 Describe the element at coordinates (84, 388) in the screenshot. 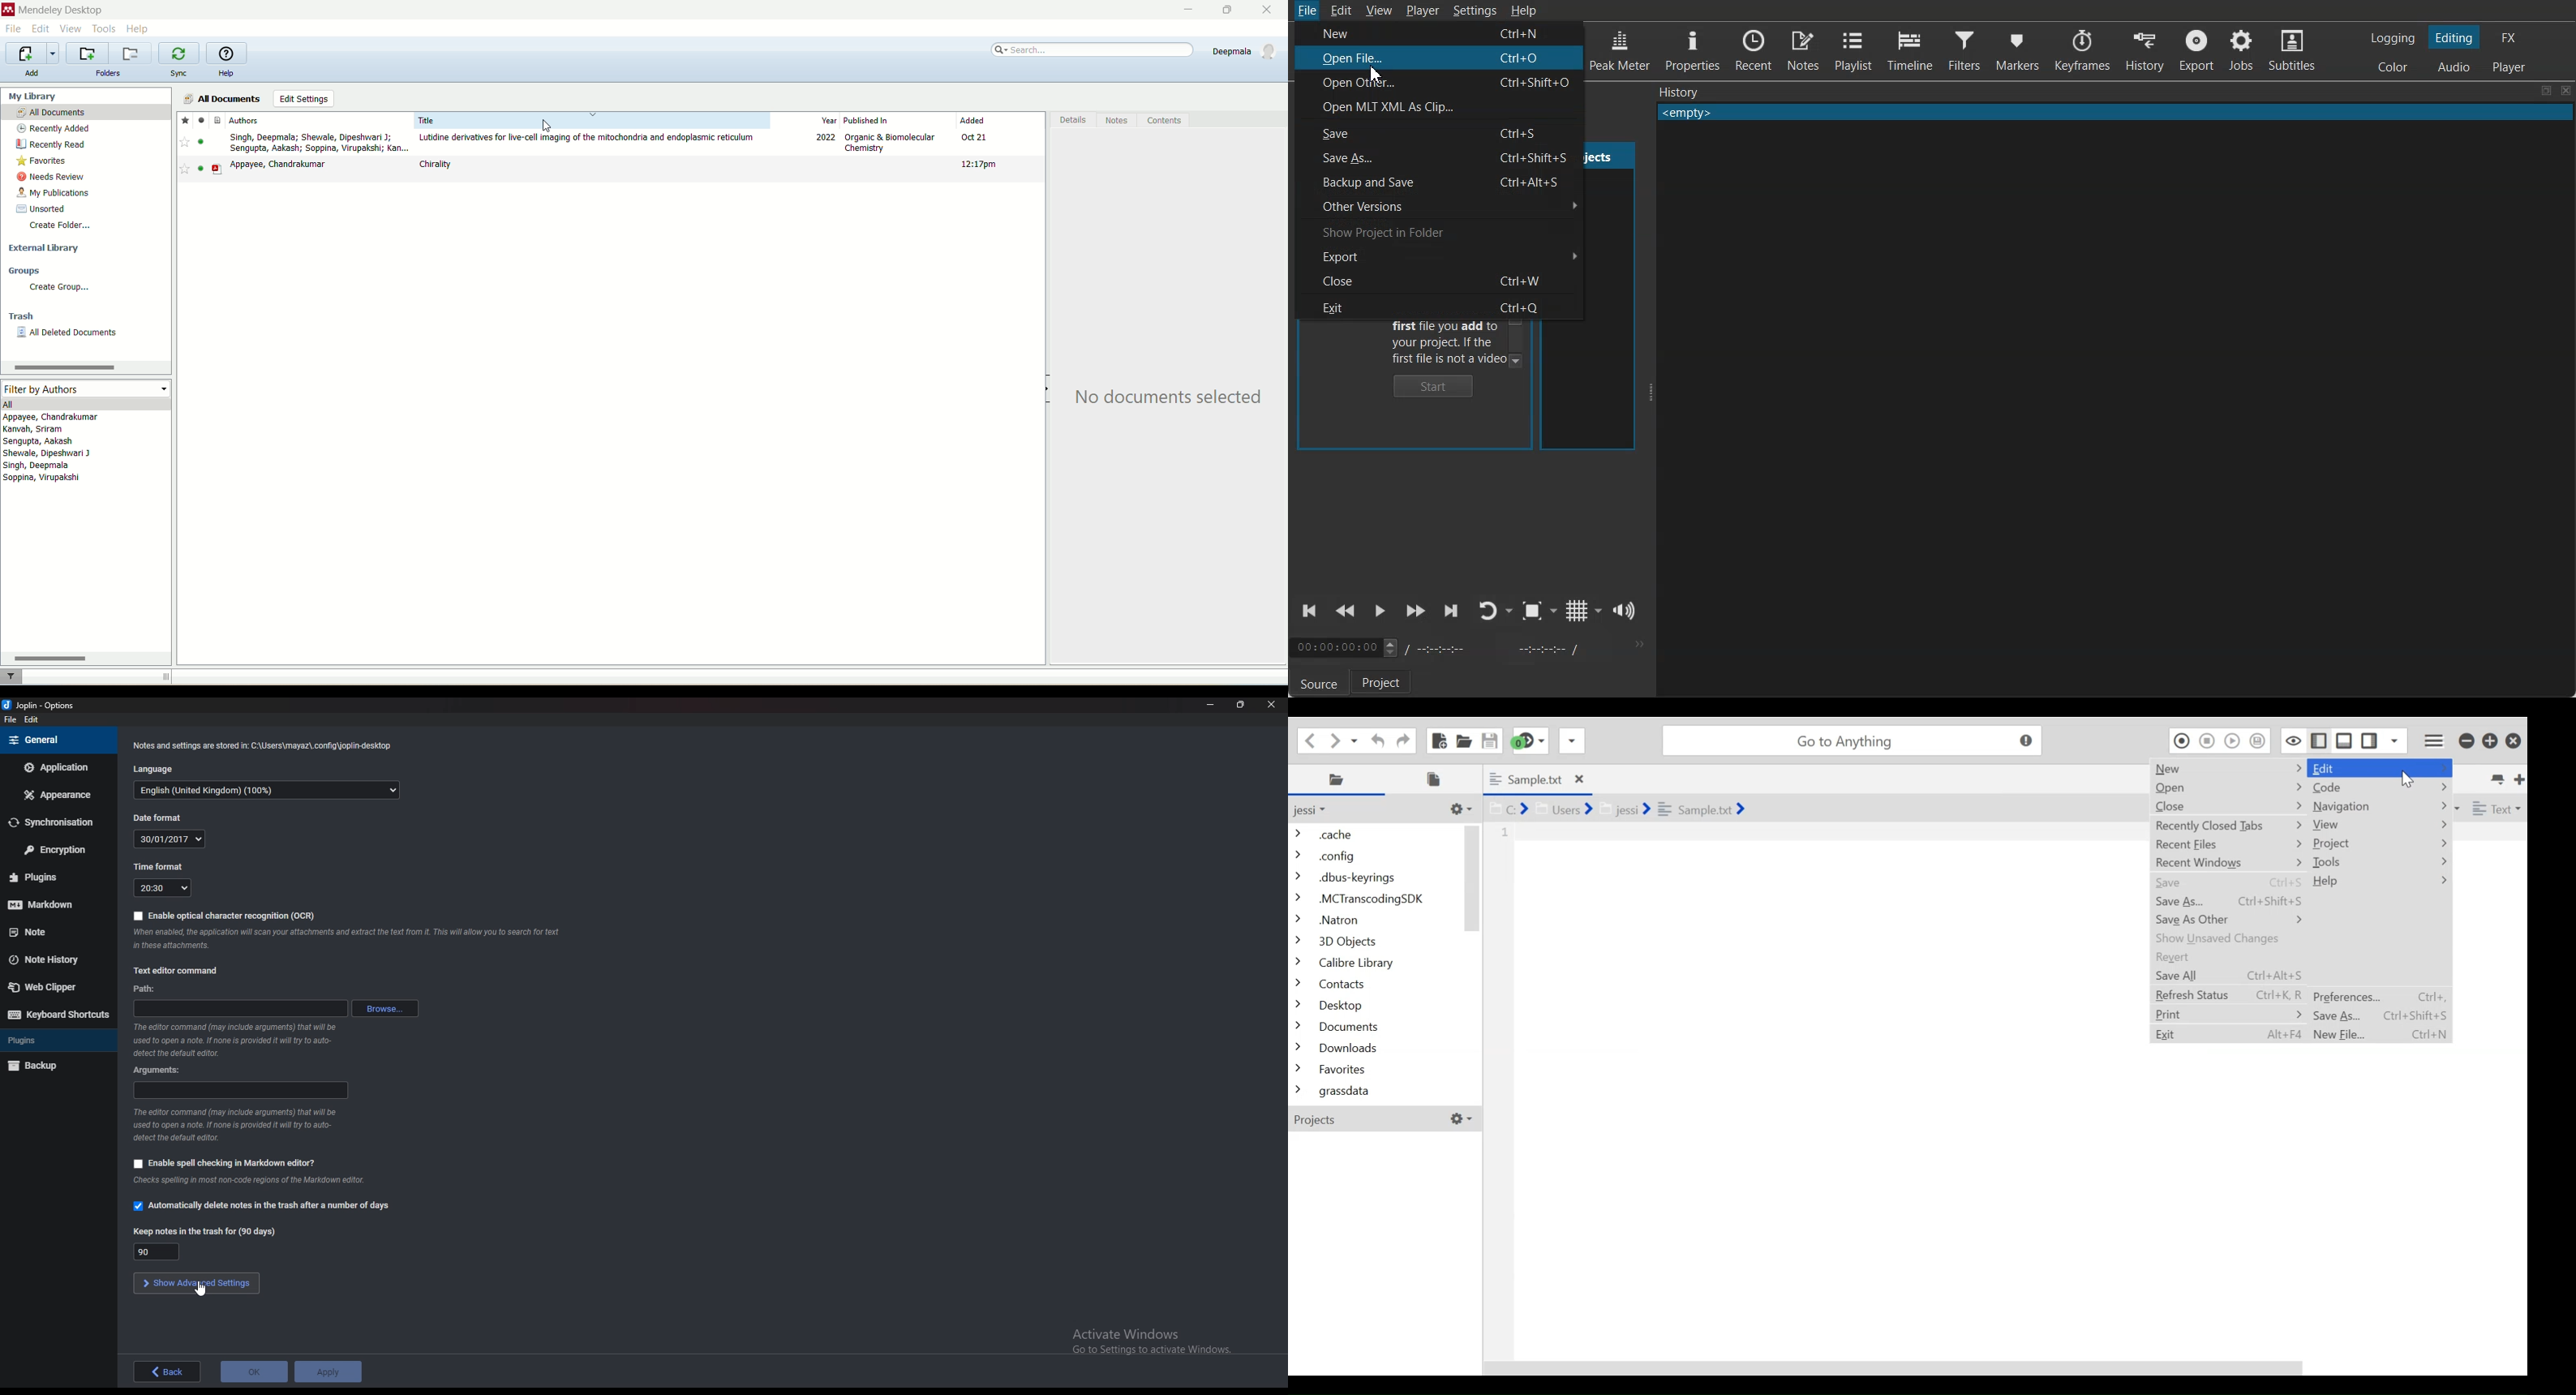

I see `filter by authors` at that location.